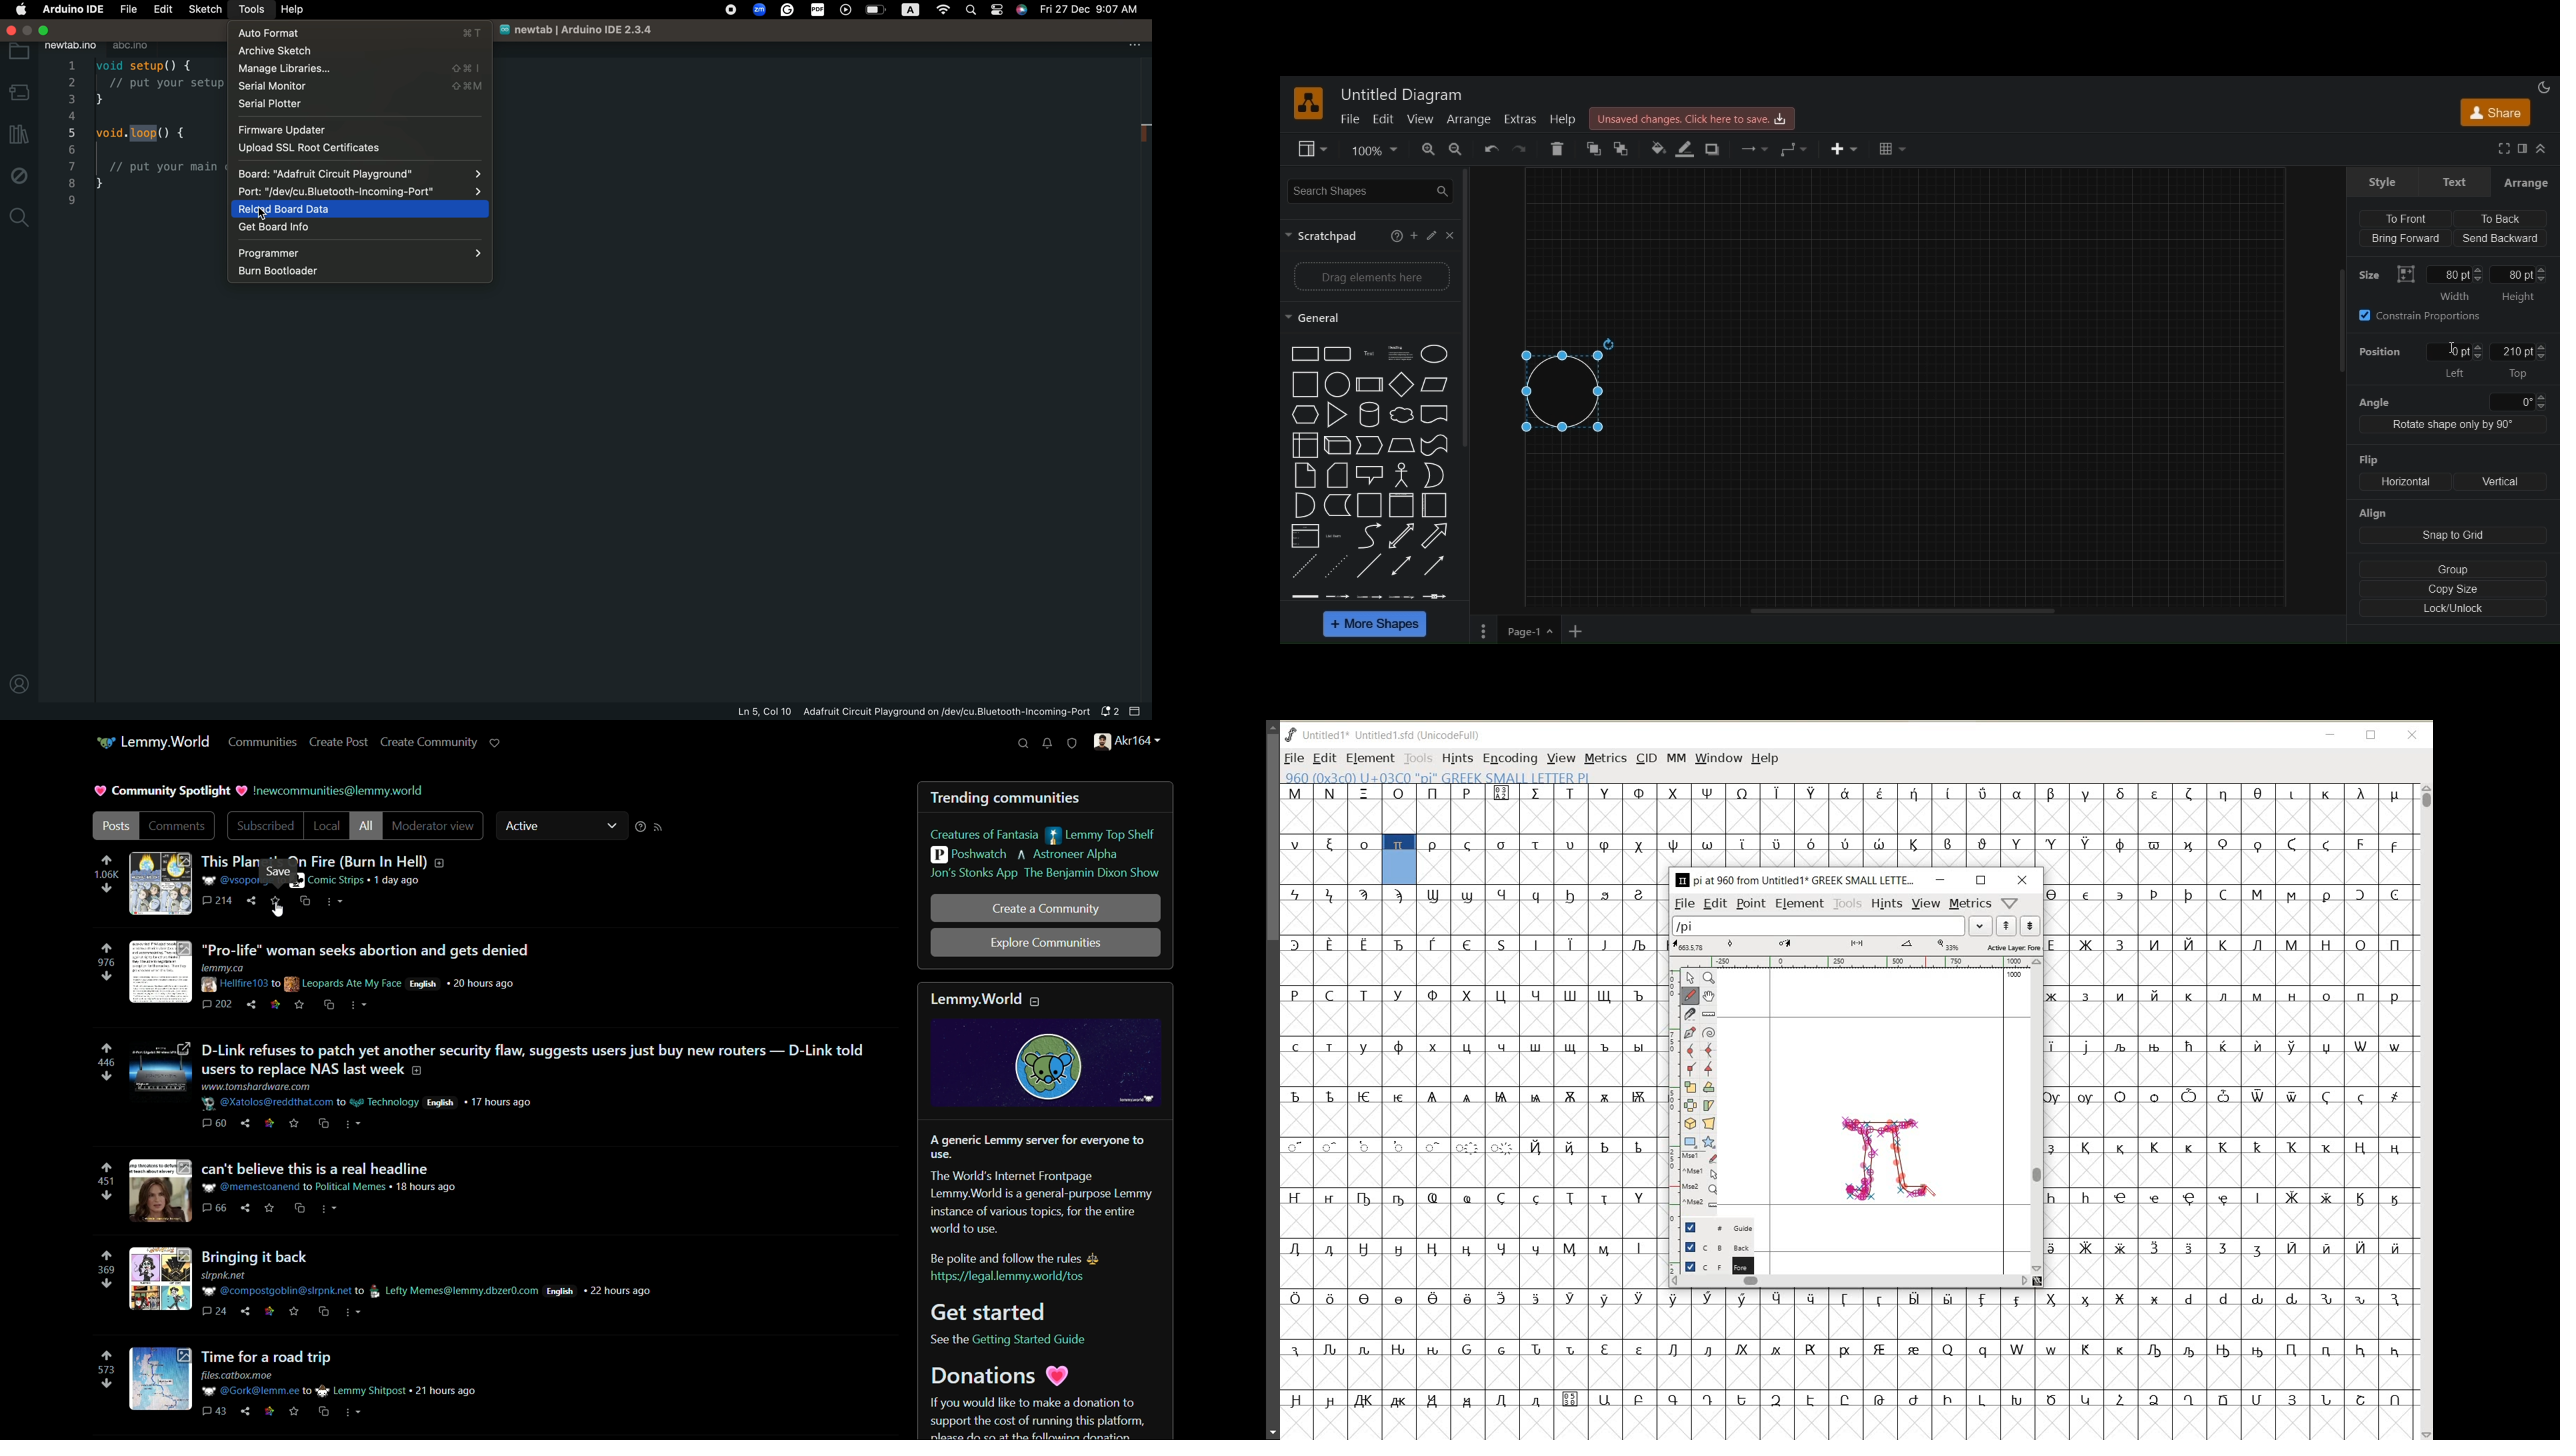 This screenshot has height=1456, width=2576. I want to click on more options, so click(333, 901).